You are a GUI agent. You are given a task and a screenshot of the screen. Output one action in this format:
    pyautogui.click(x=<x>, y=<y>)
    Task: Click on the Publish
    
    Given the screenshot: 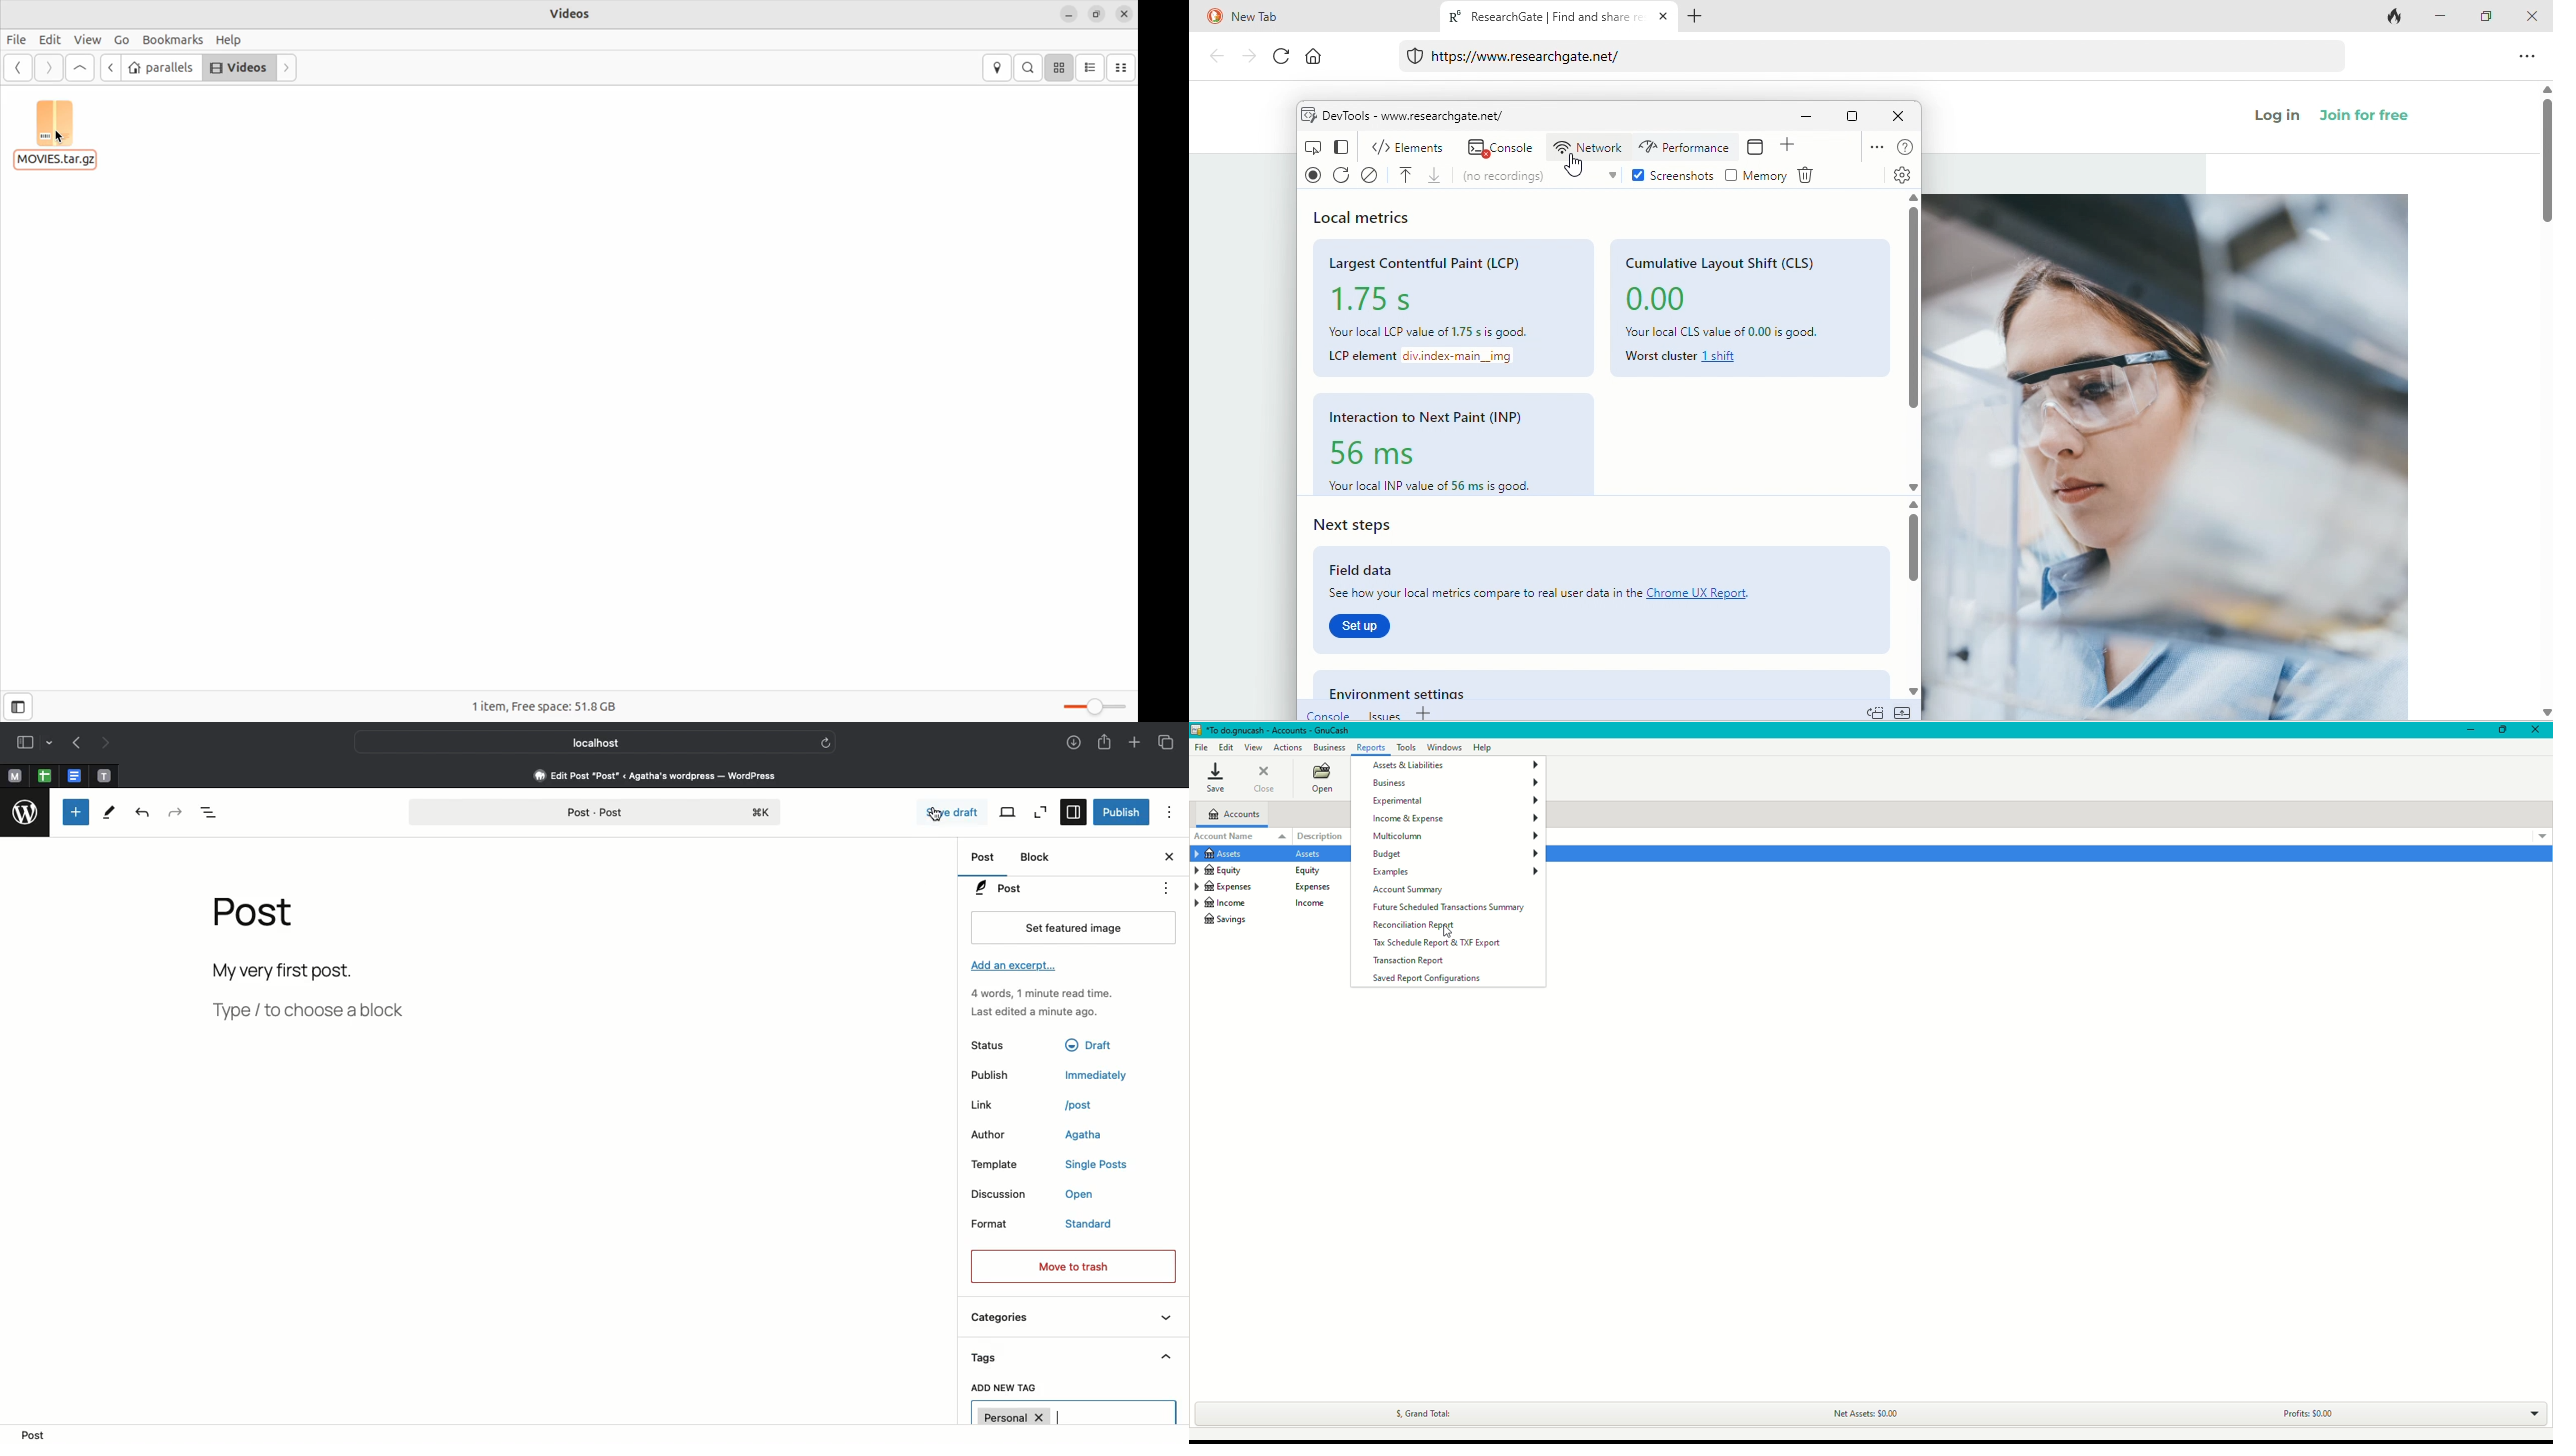 What is the action you would take?
    pyautogui.click(x=994, y=1074)
    